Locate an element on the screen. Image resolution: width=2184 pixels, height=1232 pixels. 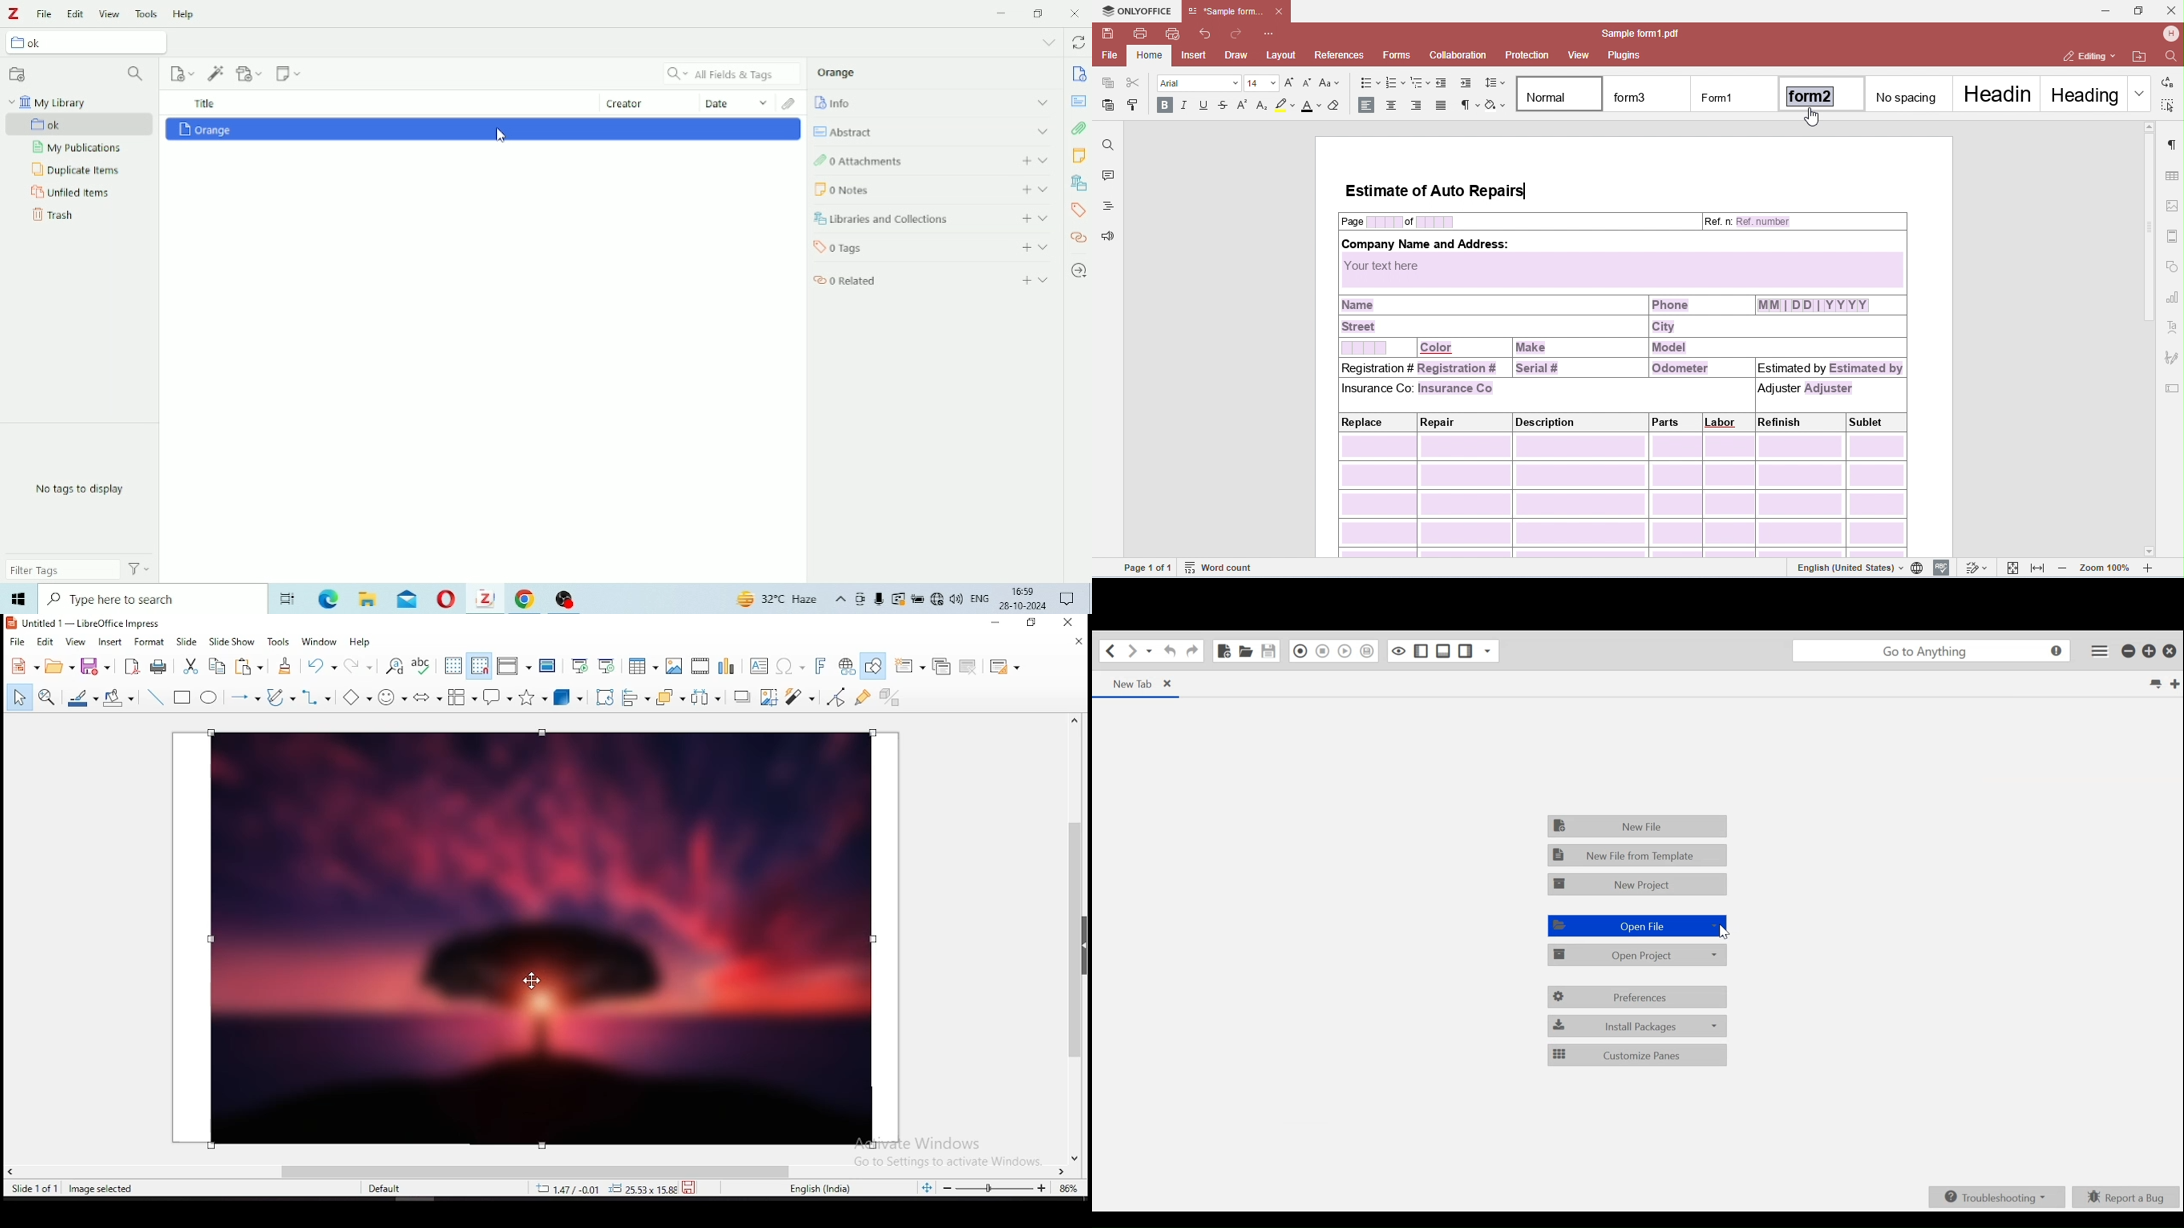
cut is located at coordinates (191, 666).